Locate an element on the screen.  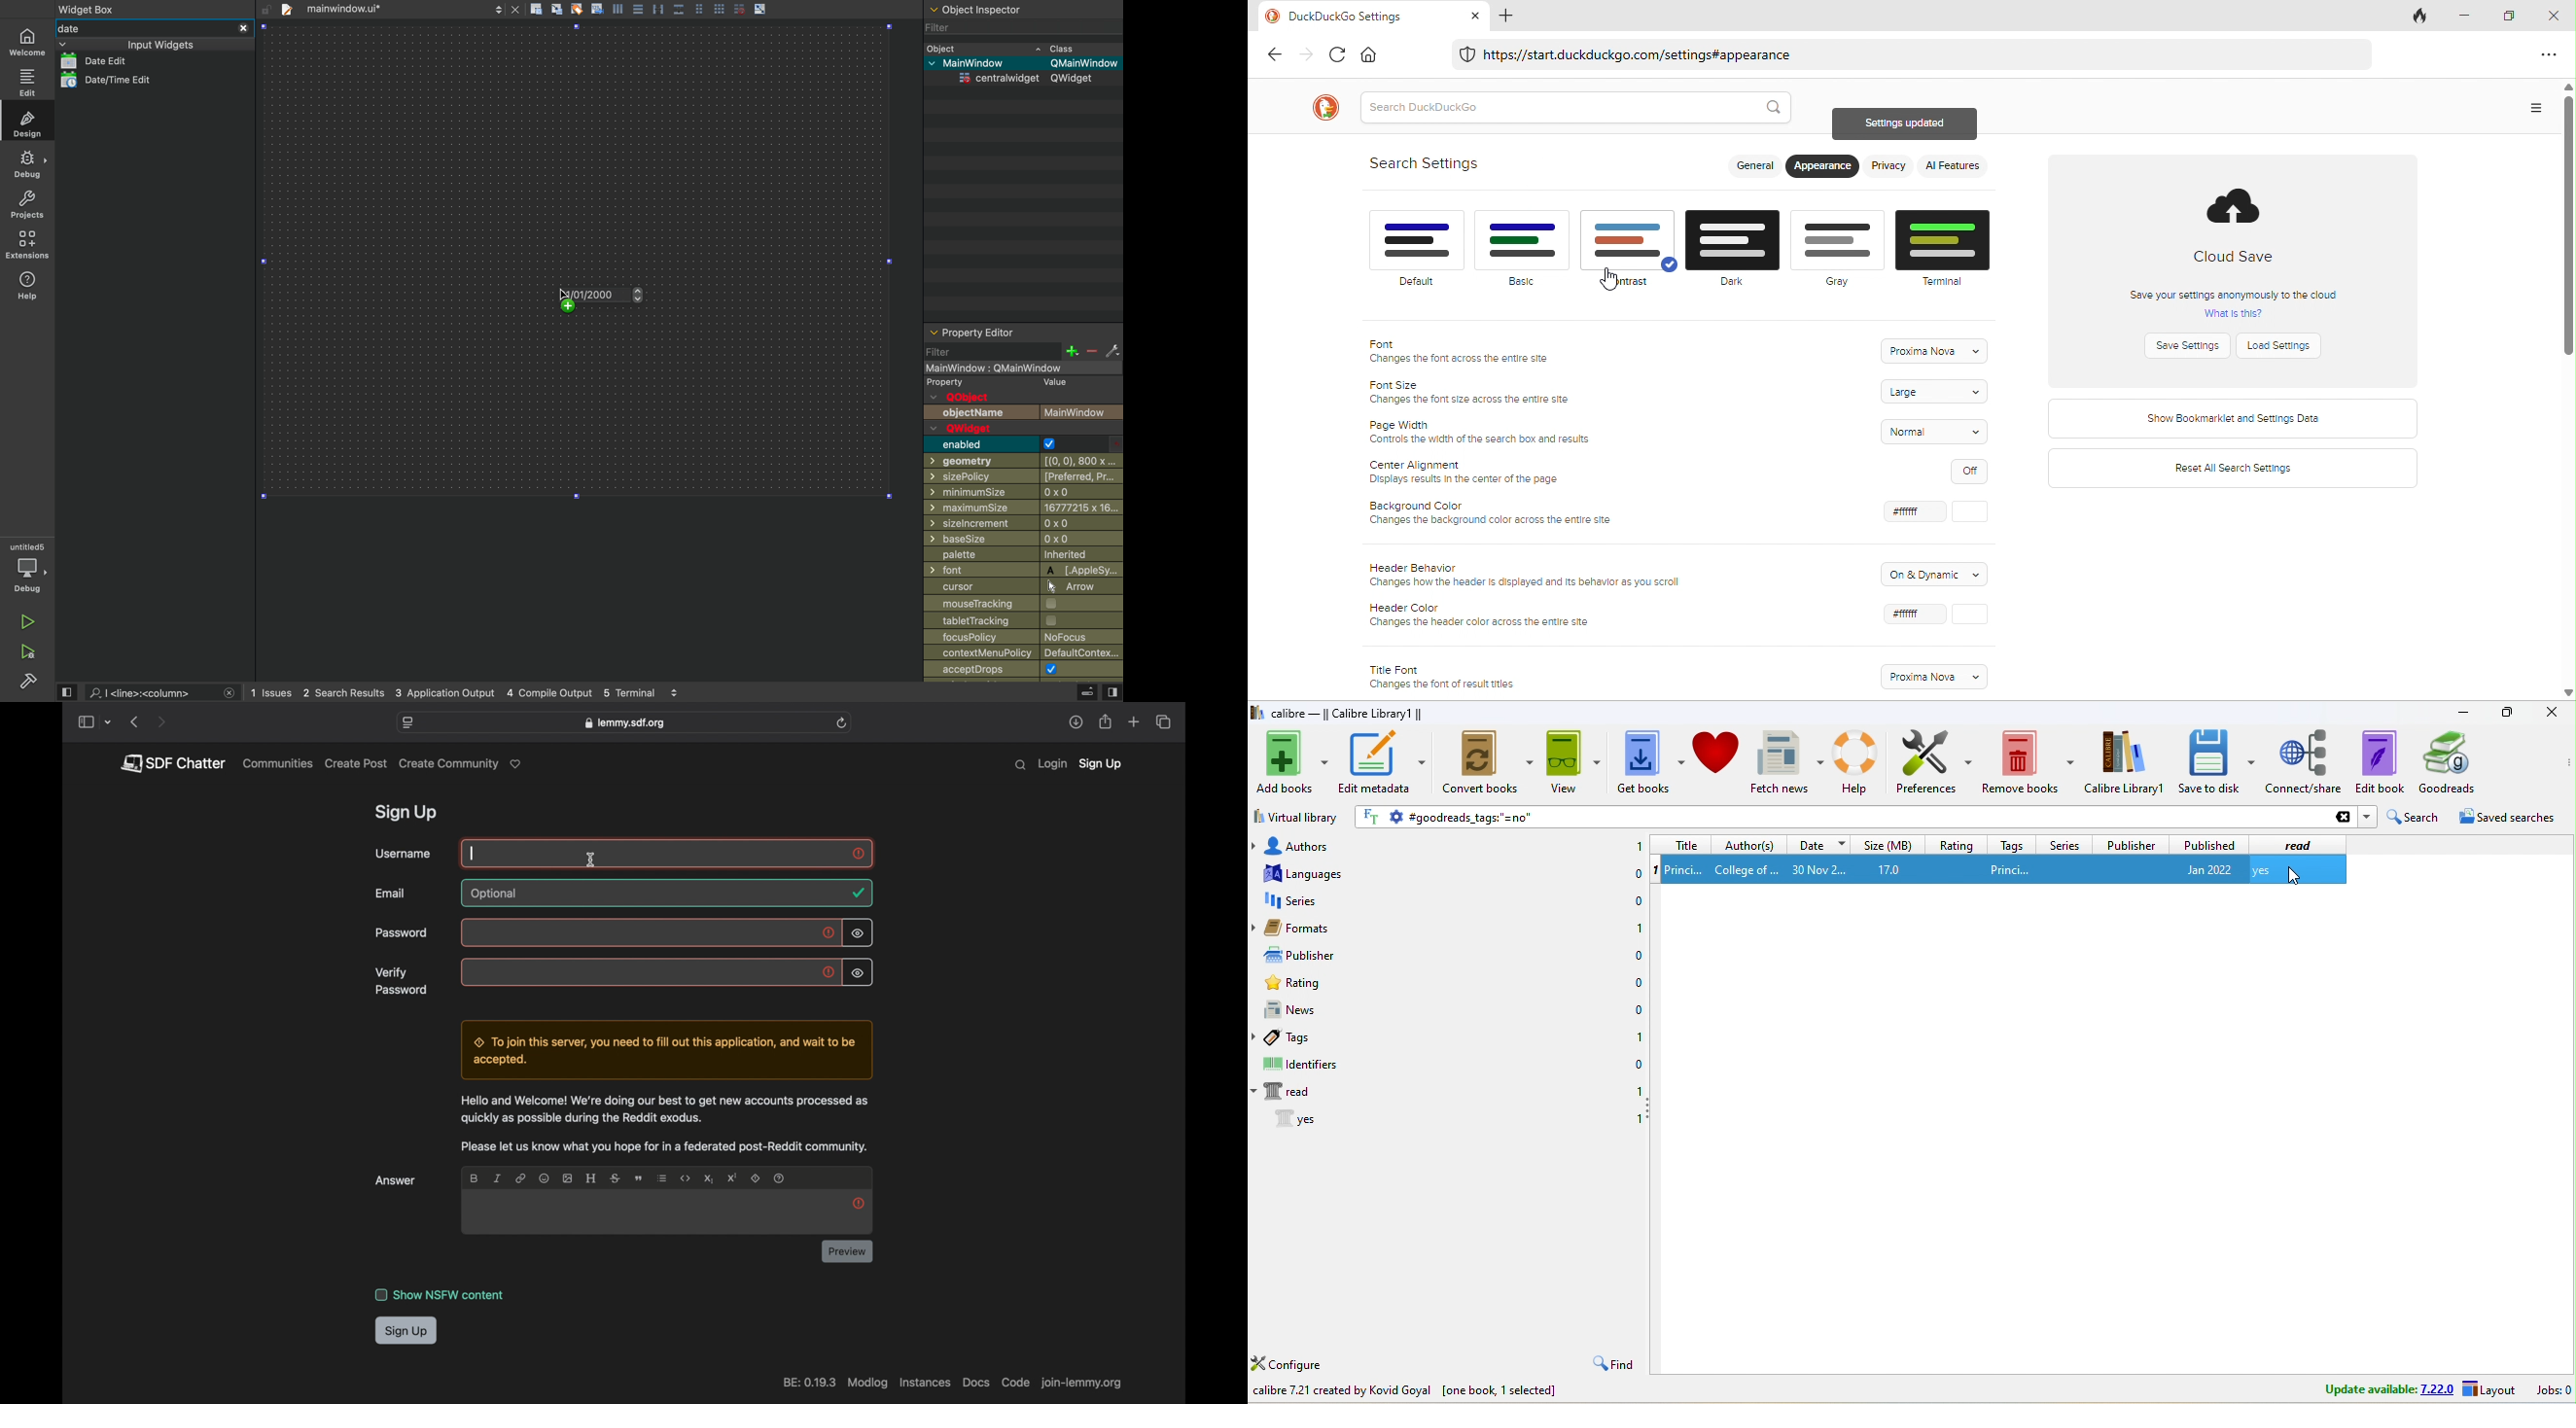
fetch news is located at coordinates (1787, 761).